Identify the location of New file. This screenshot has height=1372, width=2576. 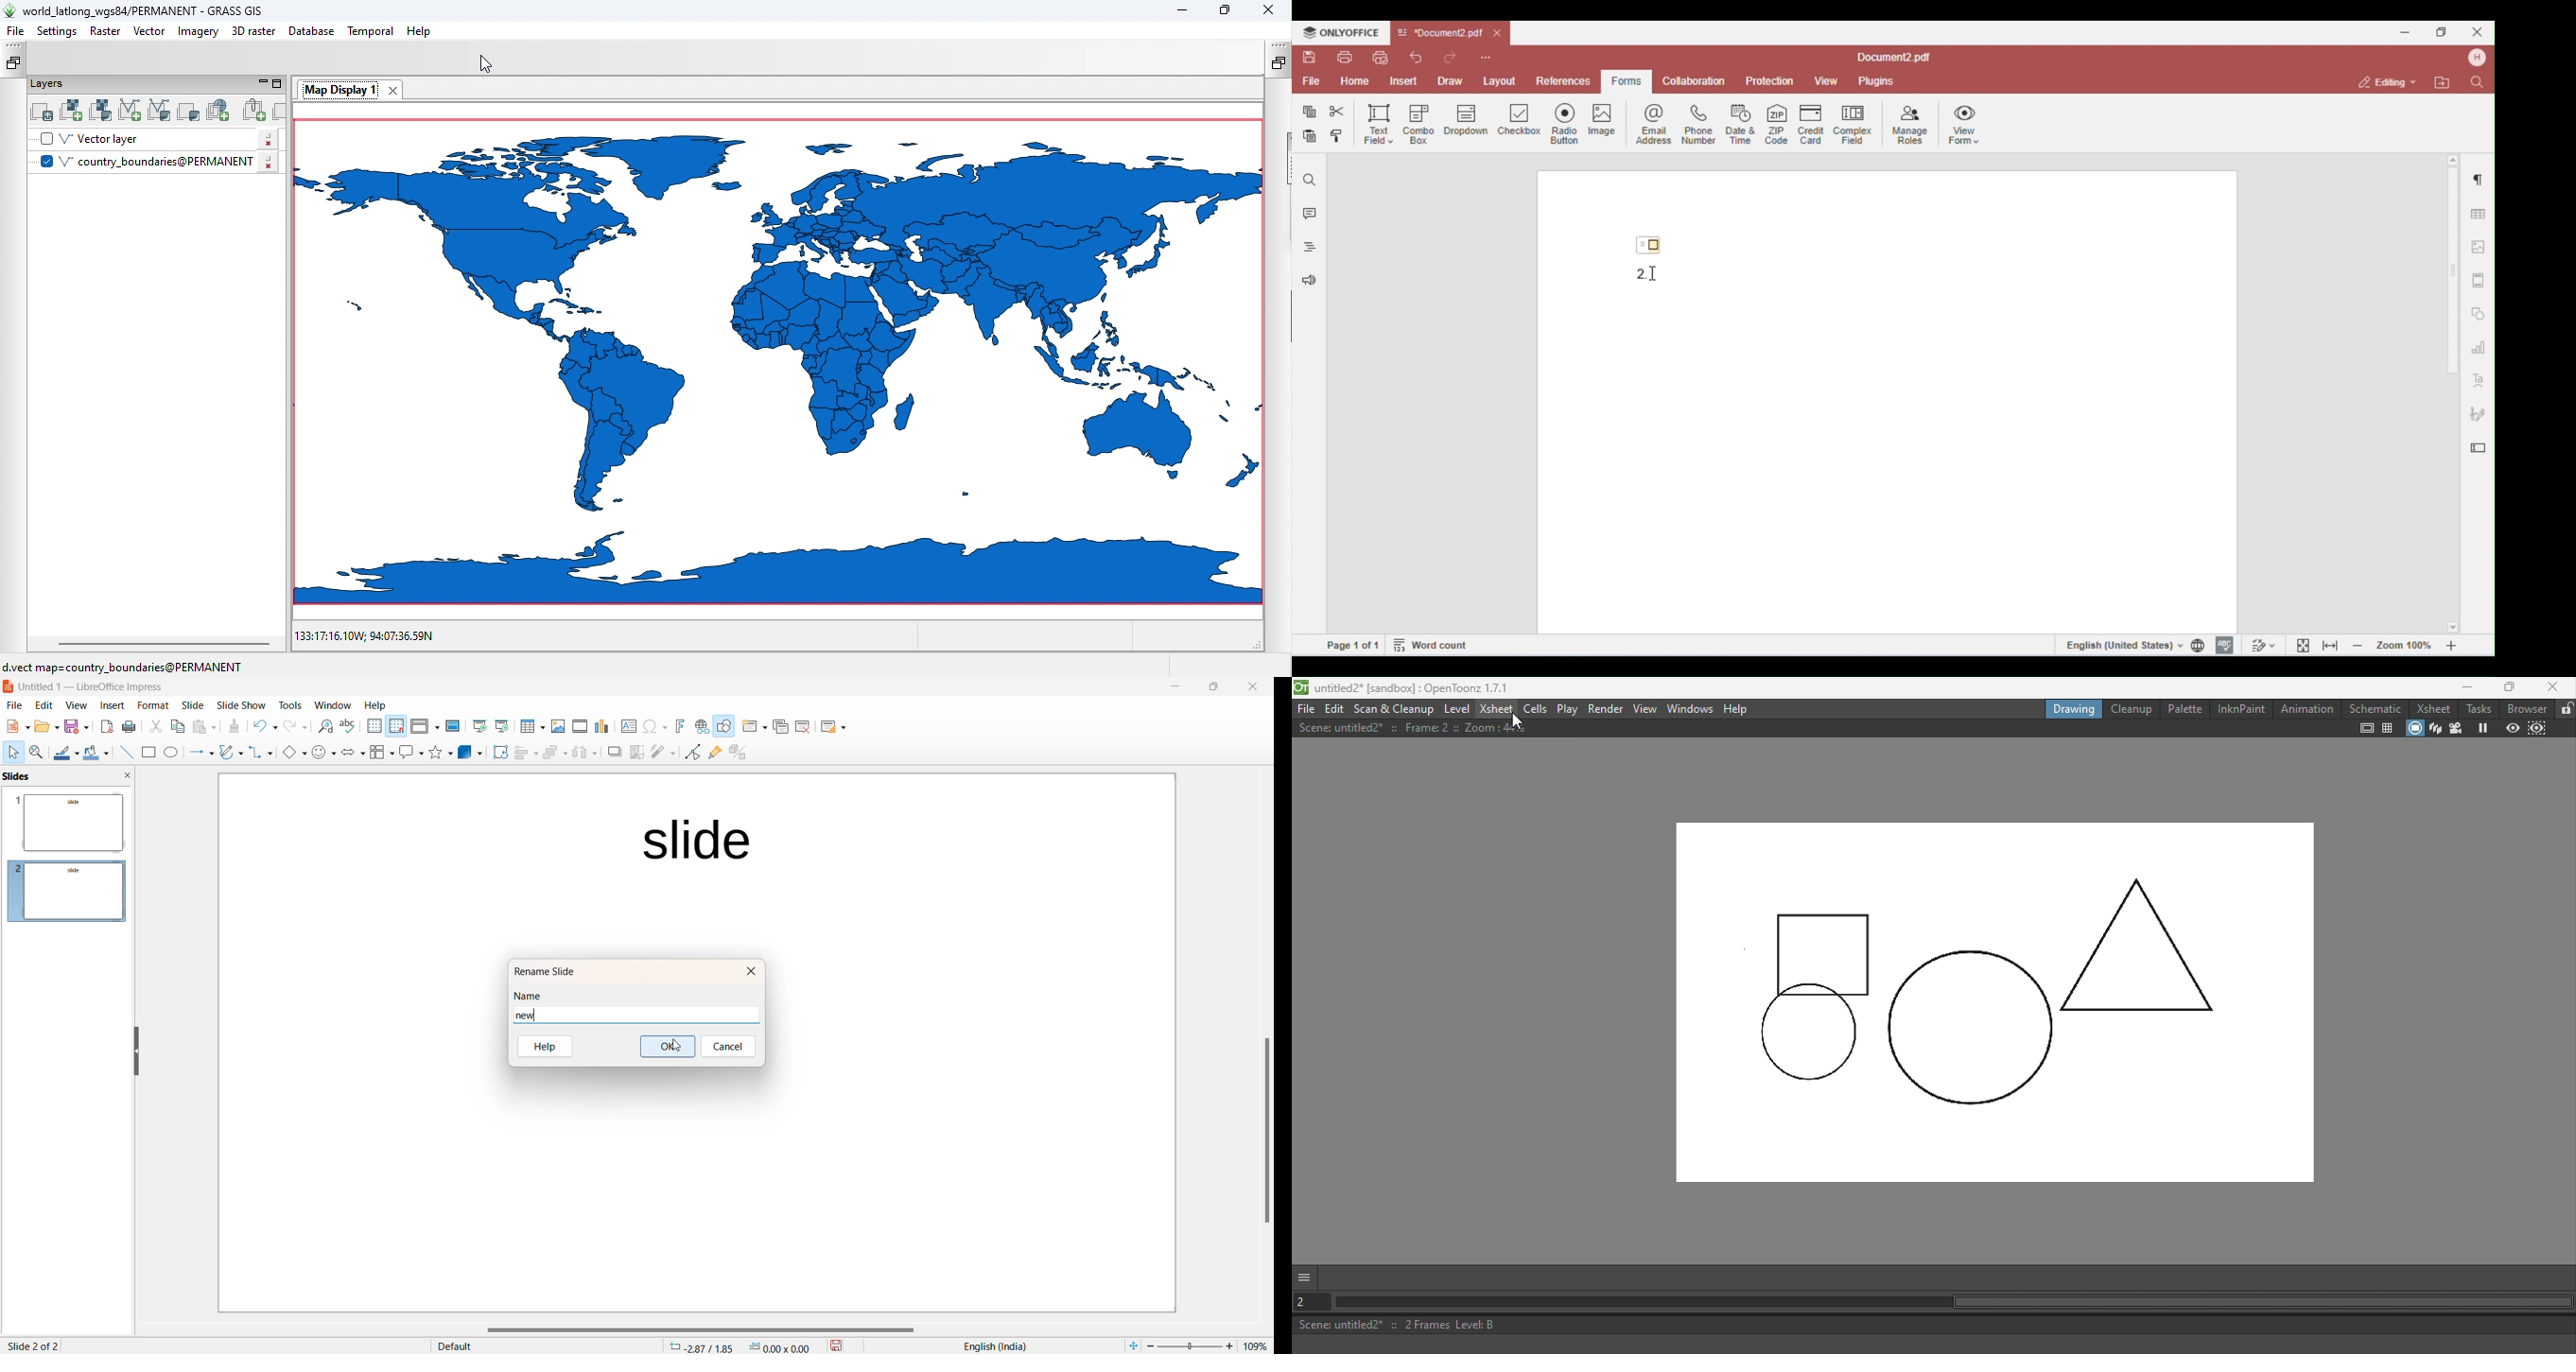
(15, 725).